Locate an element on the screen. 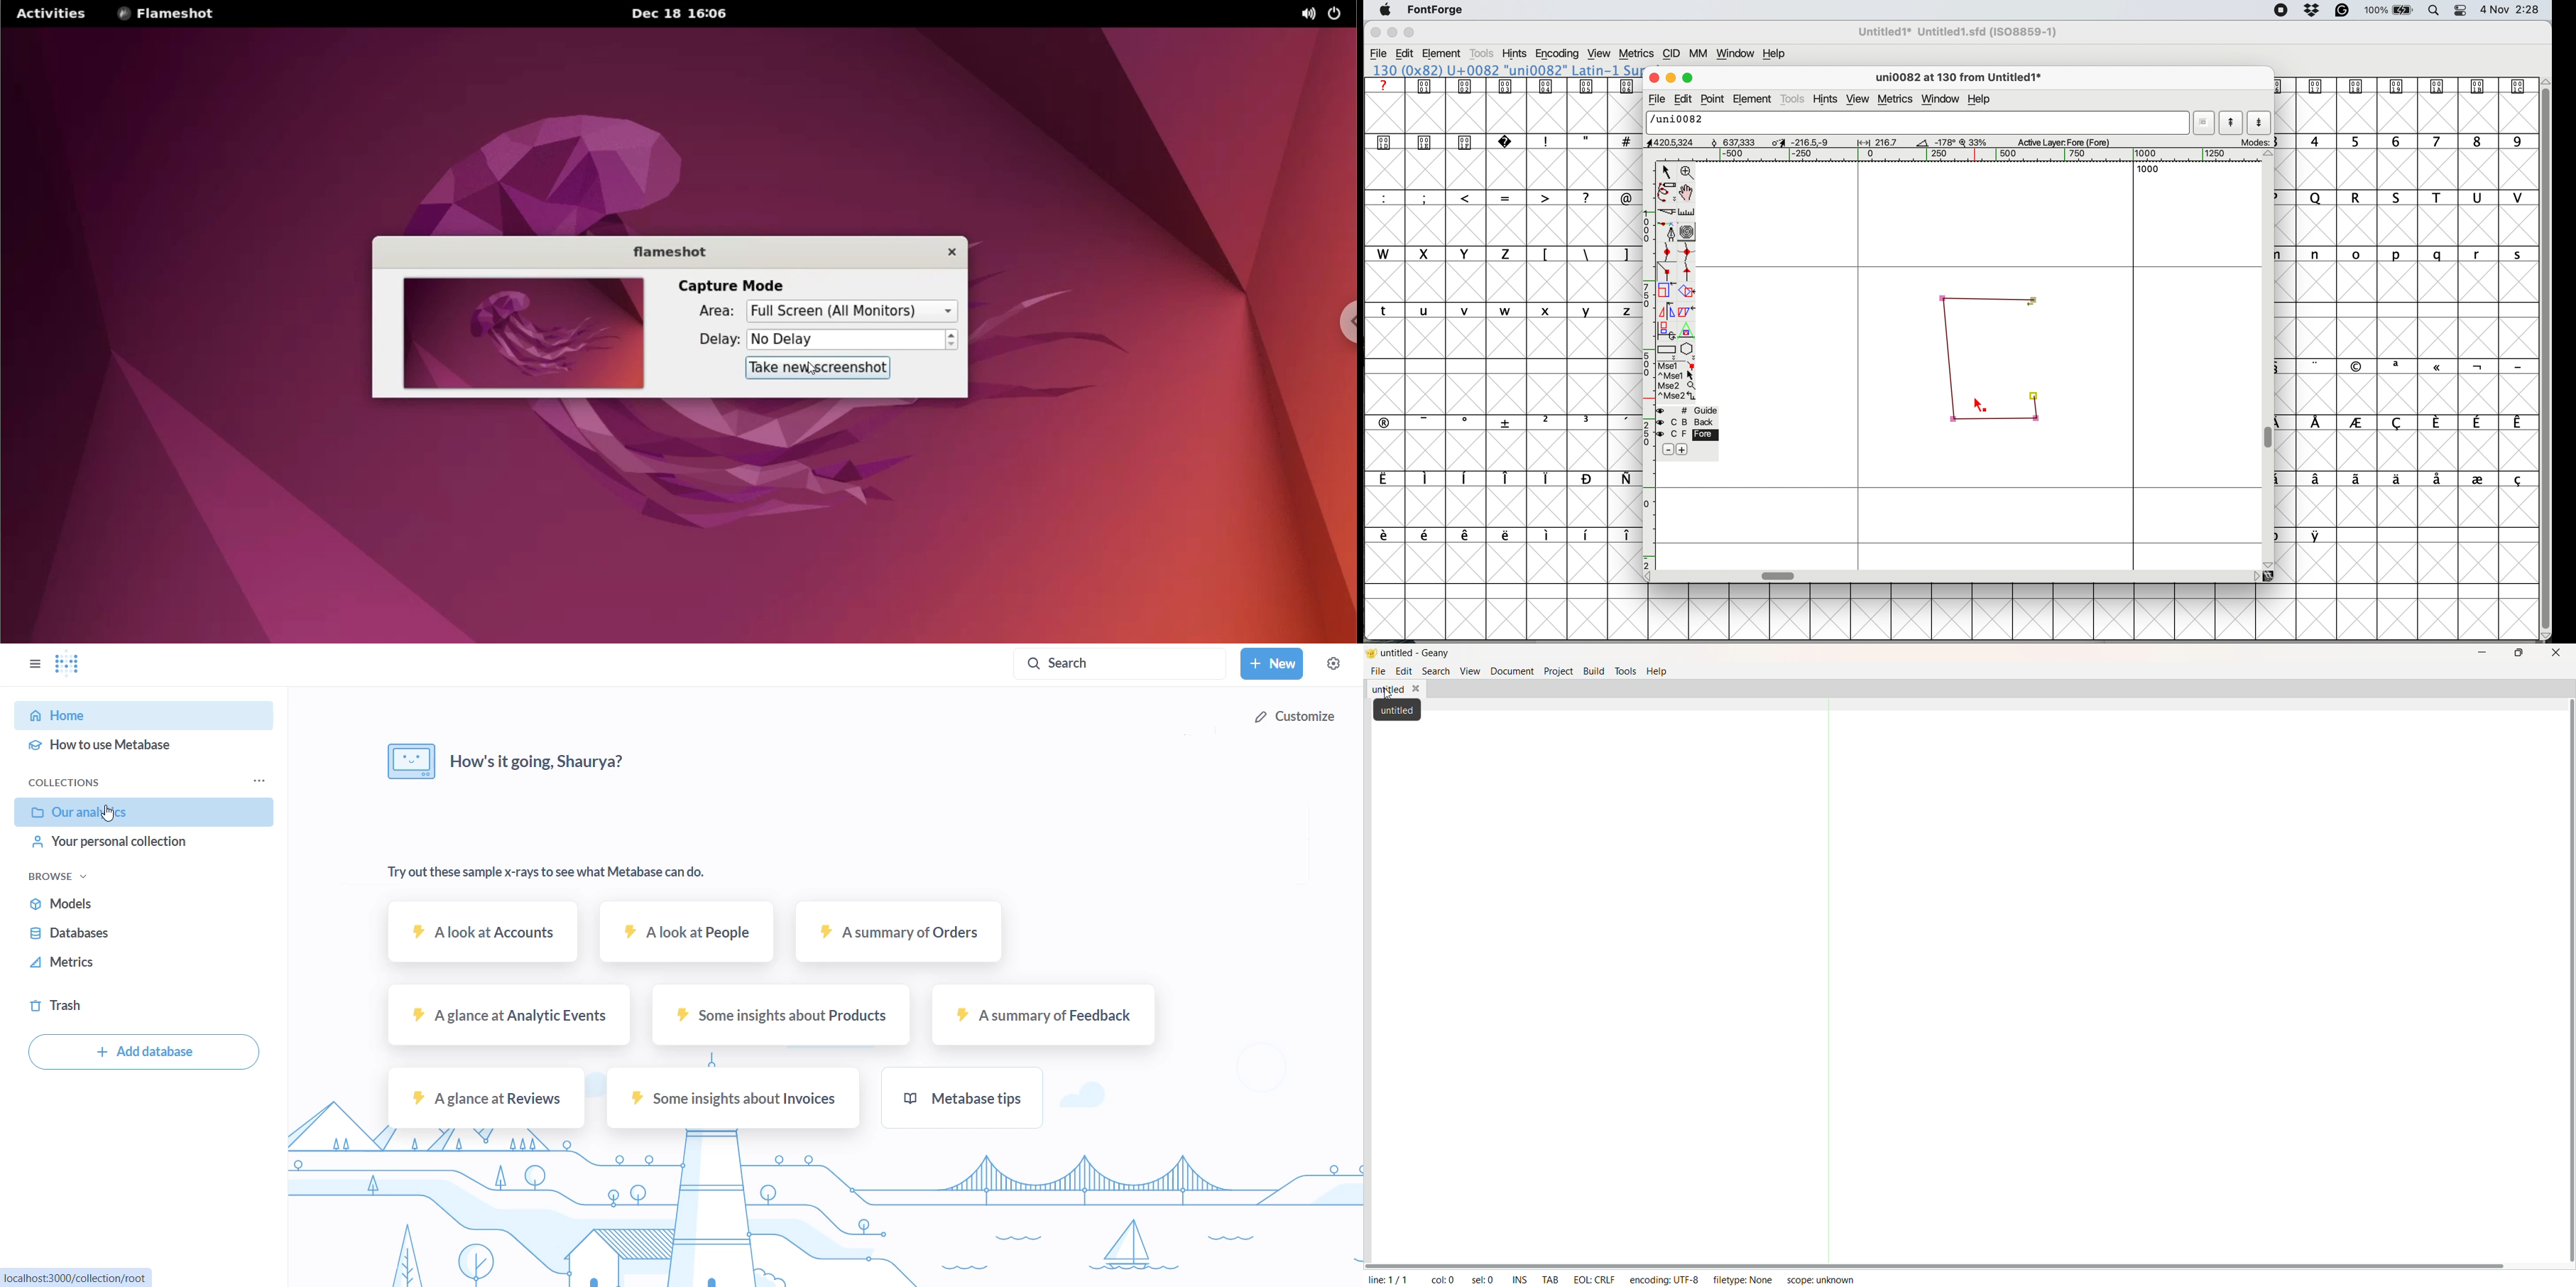 The width and height of the screenshot is (2576, 1288). active layer is located at coordinates (2073, 141).